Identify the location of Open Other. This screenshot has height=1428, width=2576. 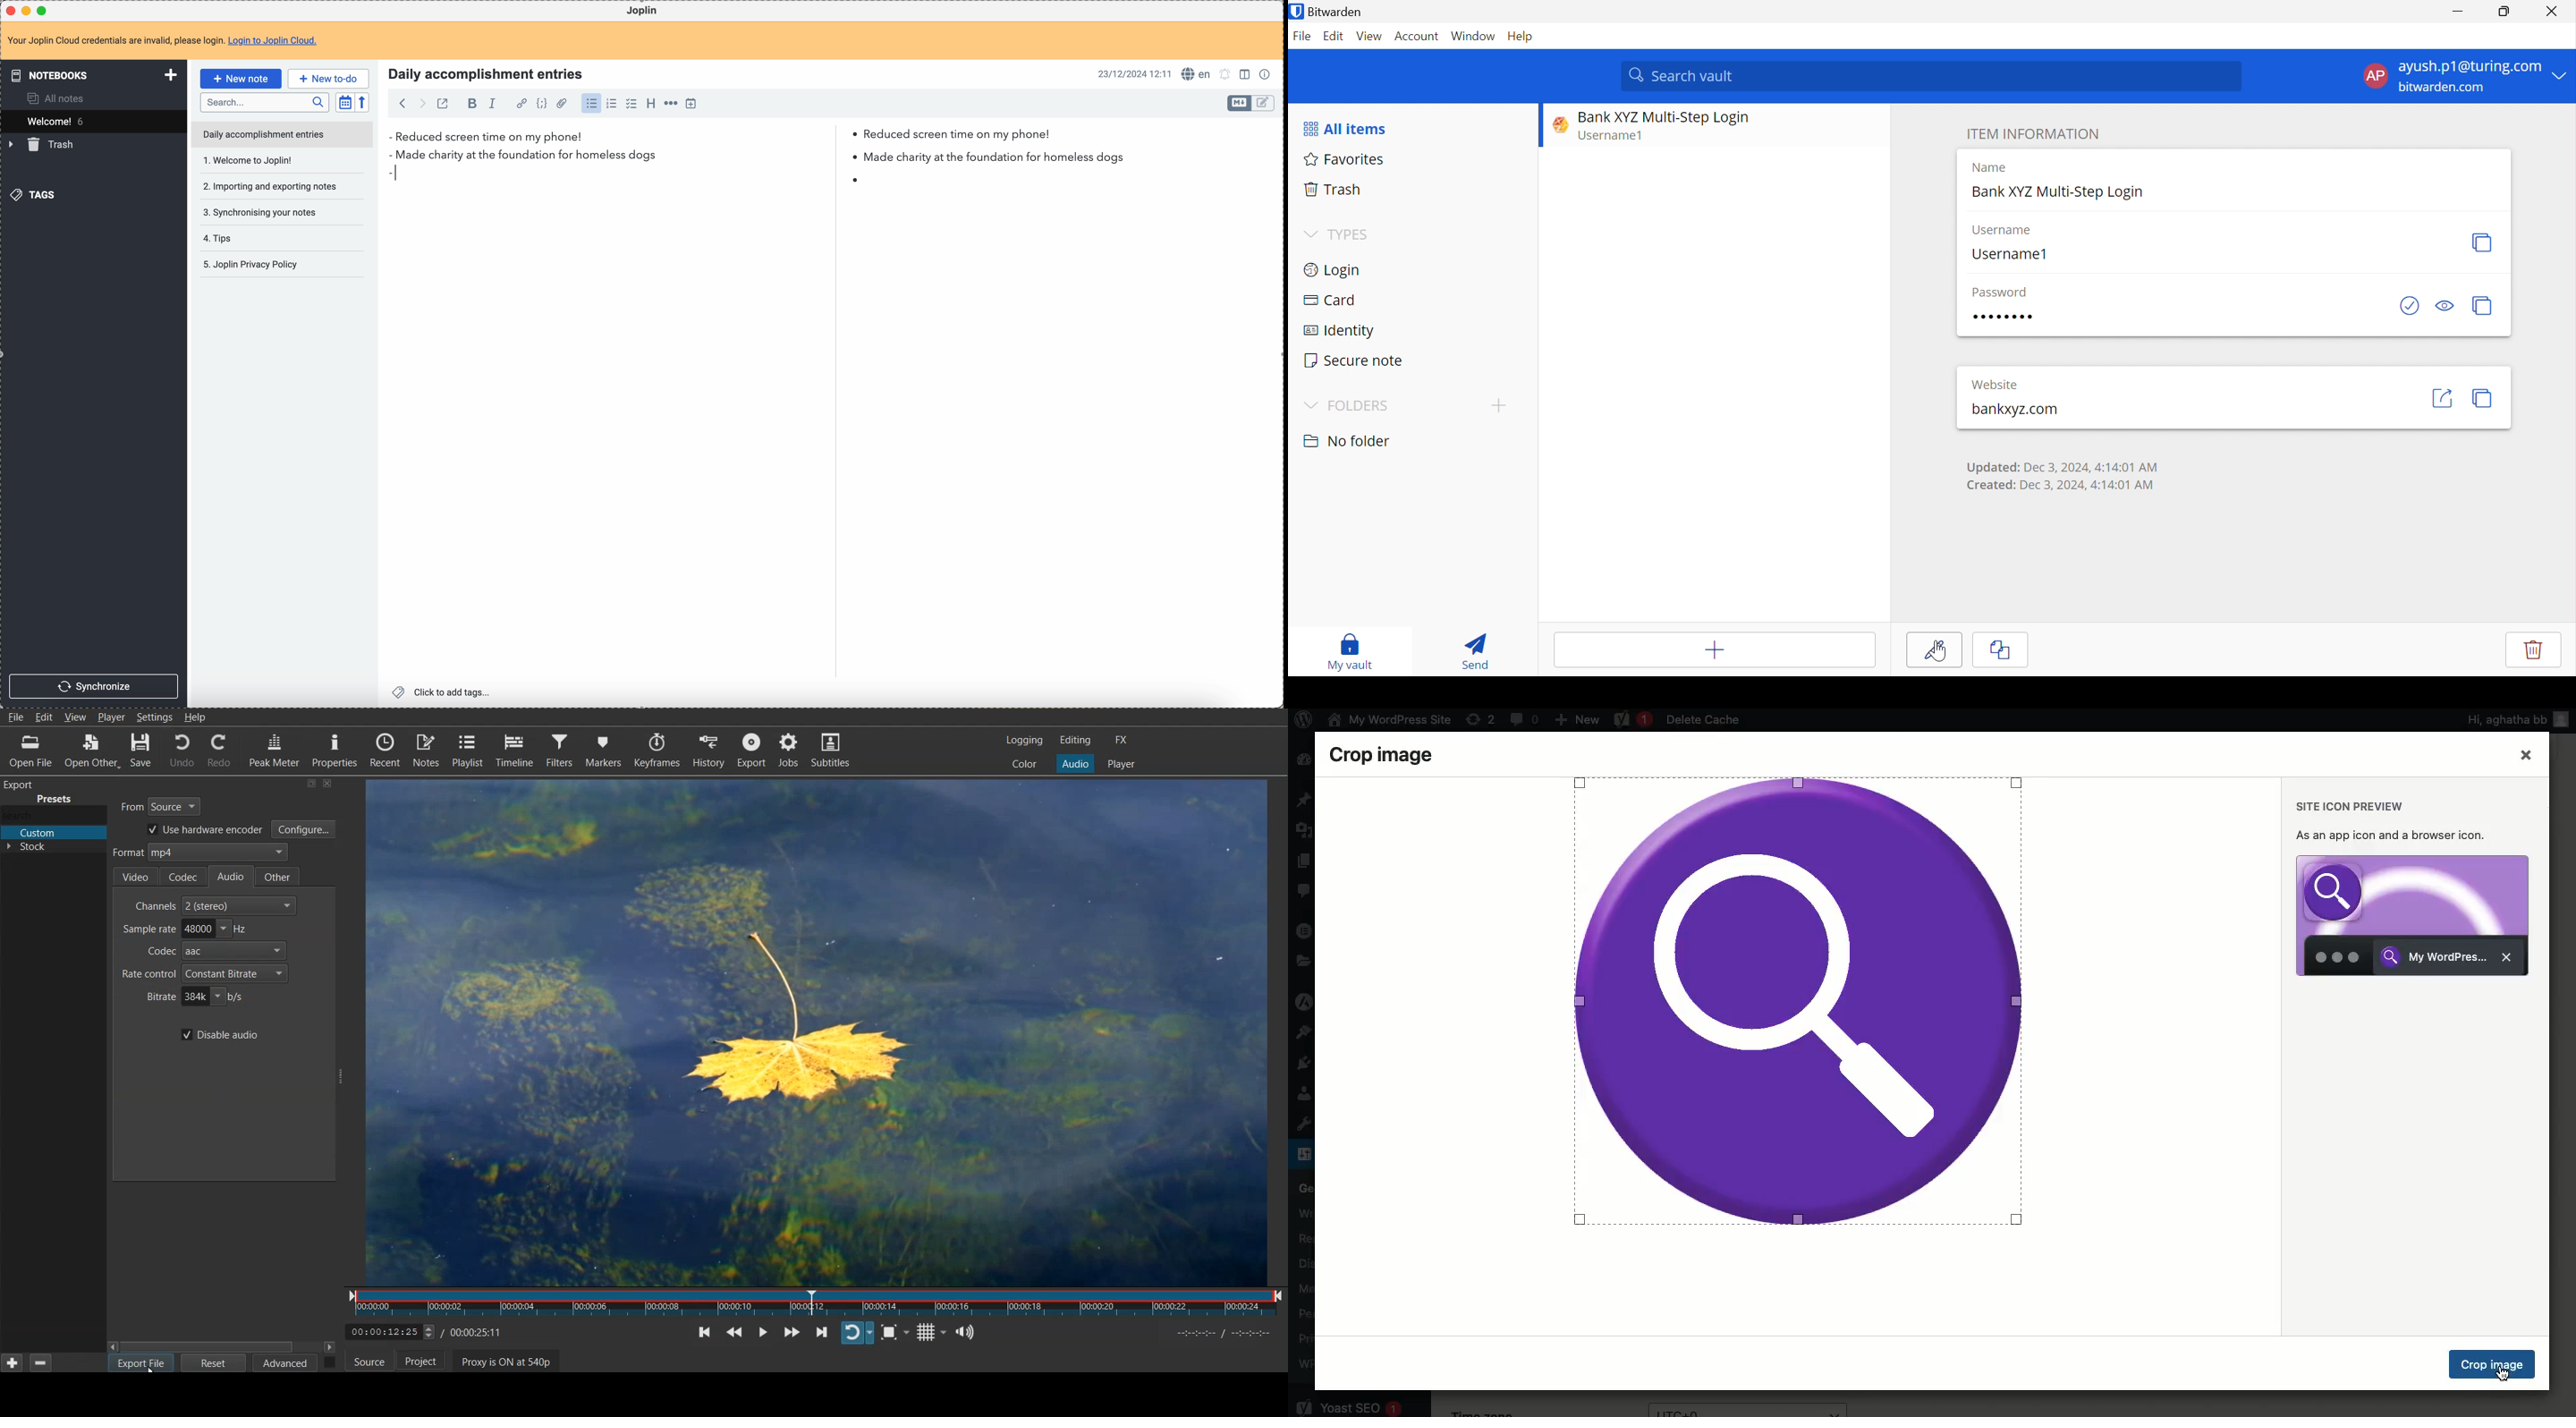
(89, 752).